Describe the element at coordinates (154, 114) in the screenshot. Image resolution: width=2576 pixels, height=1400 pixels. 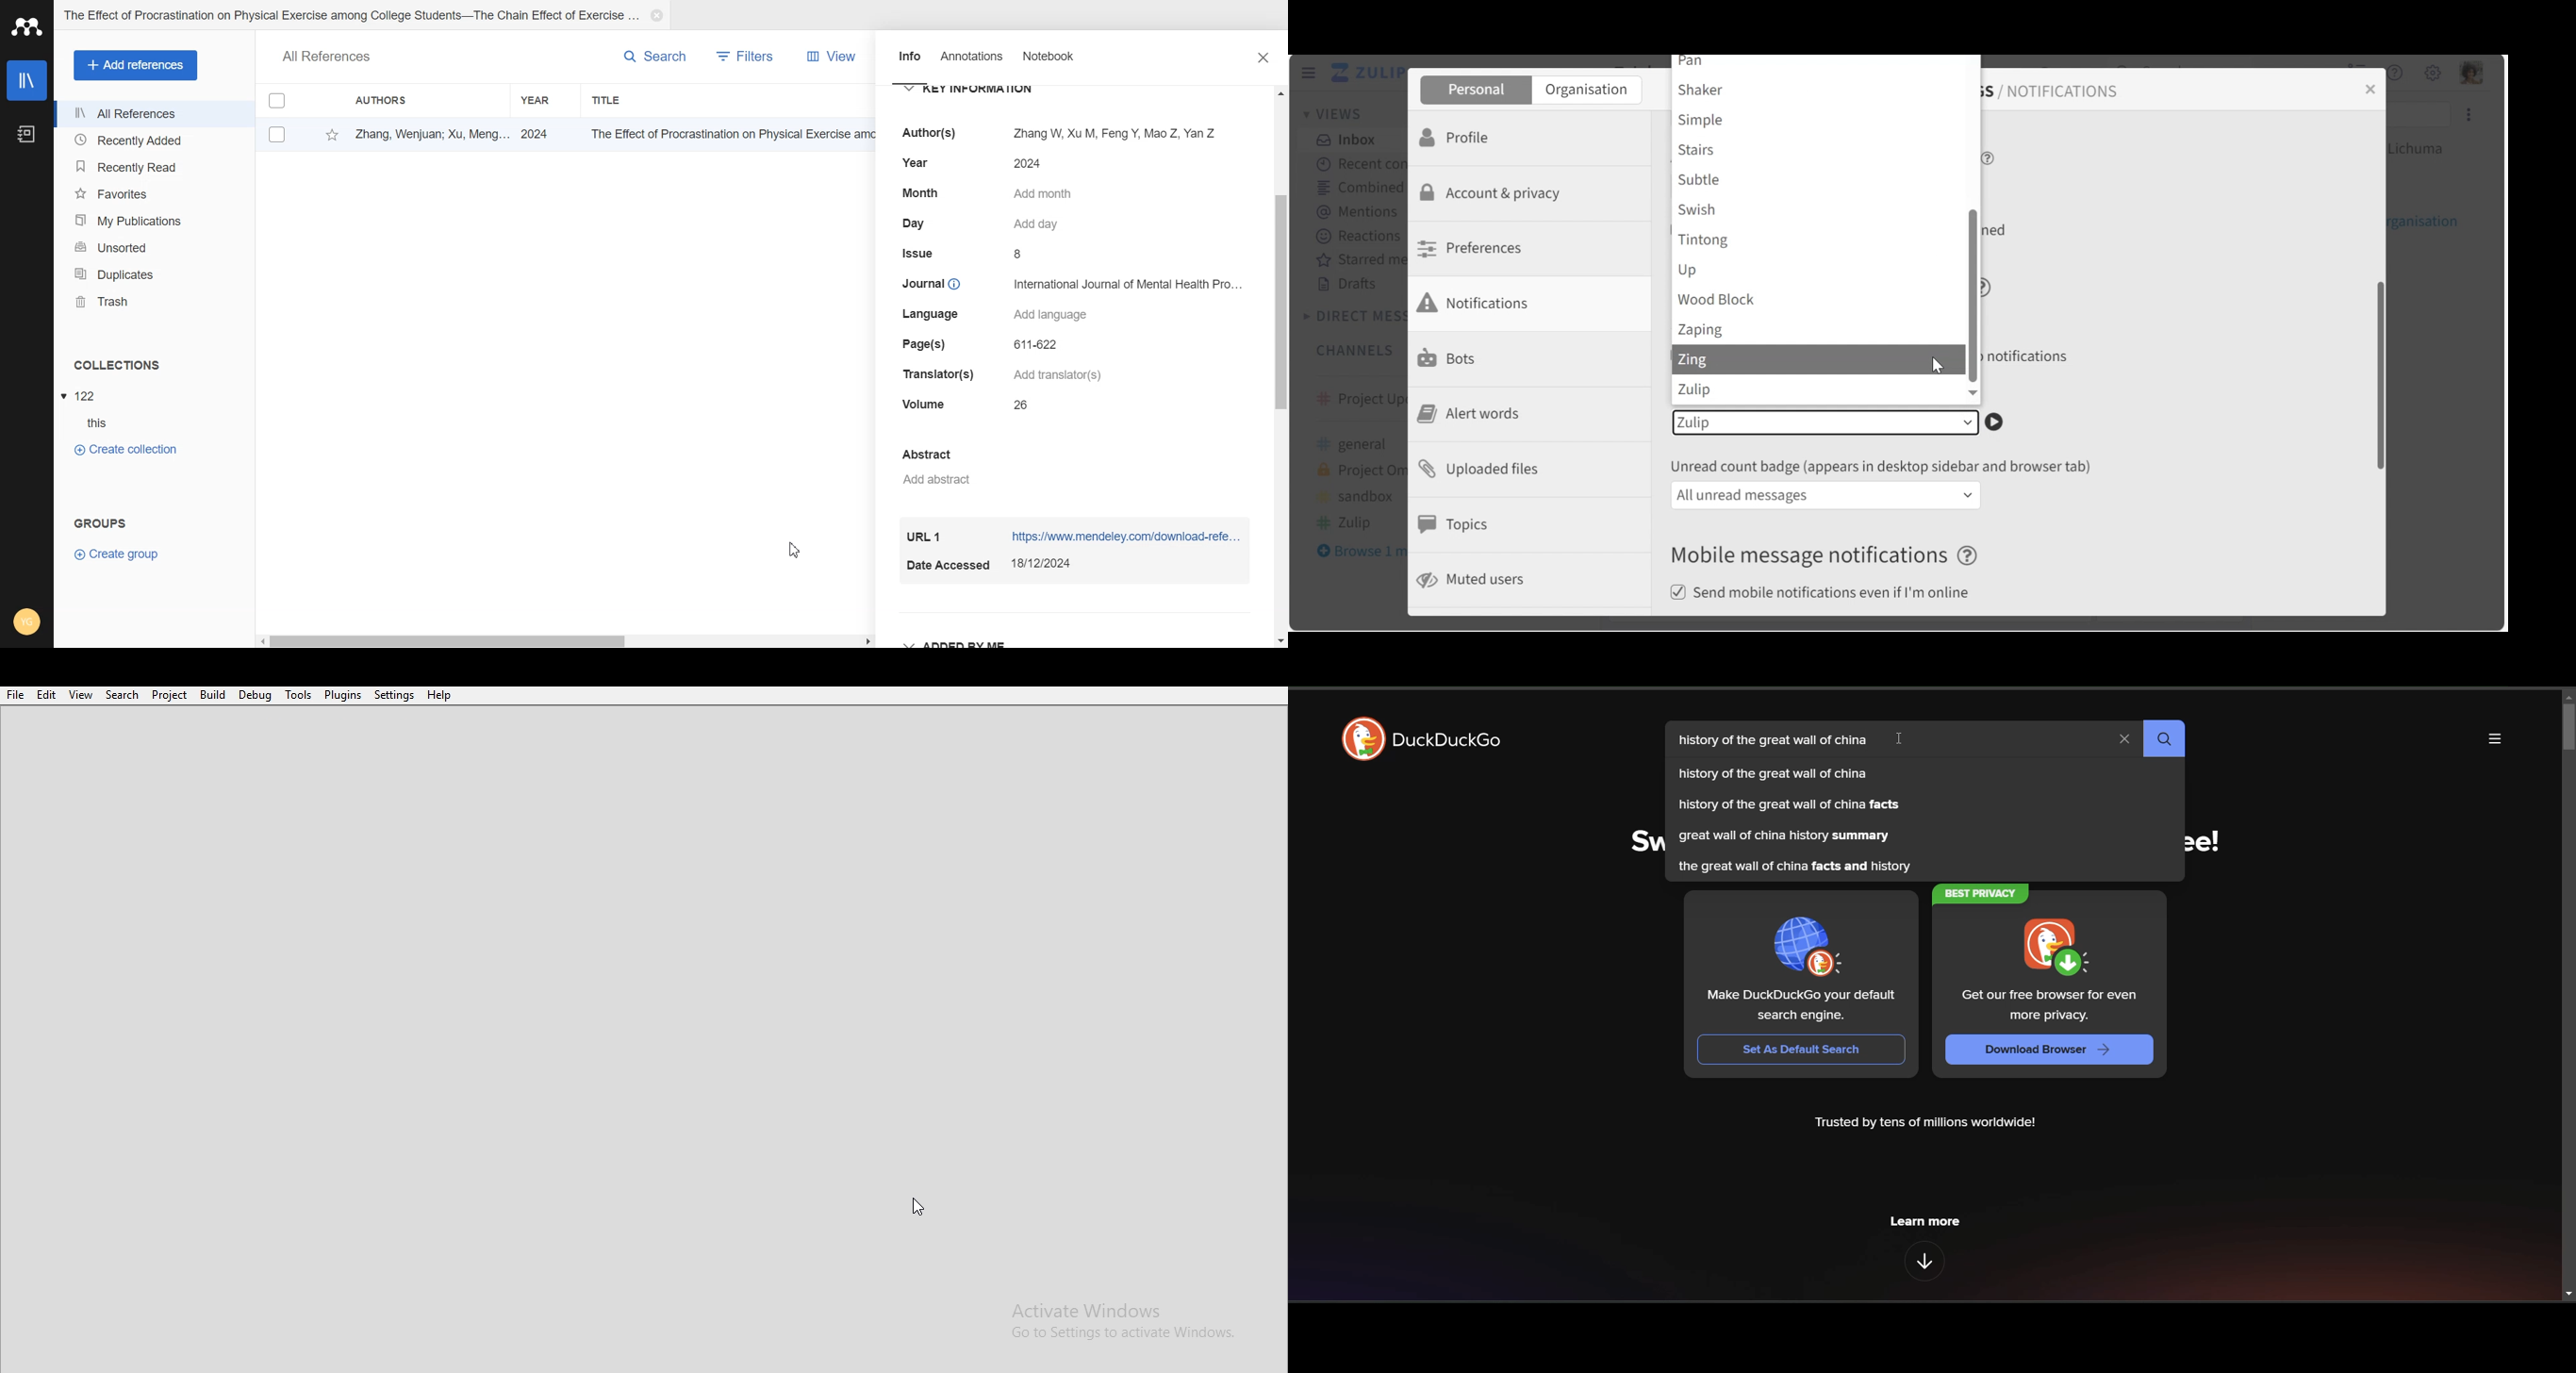
I see `All References` at that location.